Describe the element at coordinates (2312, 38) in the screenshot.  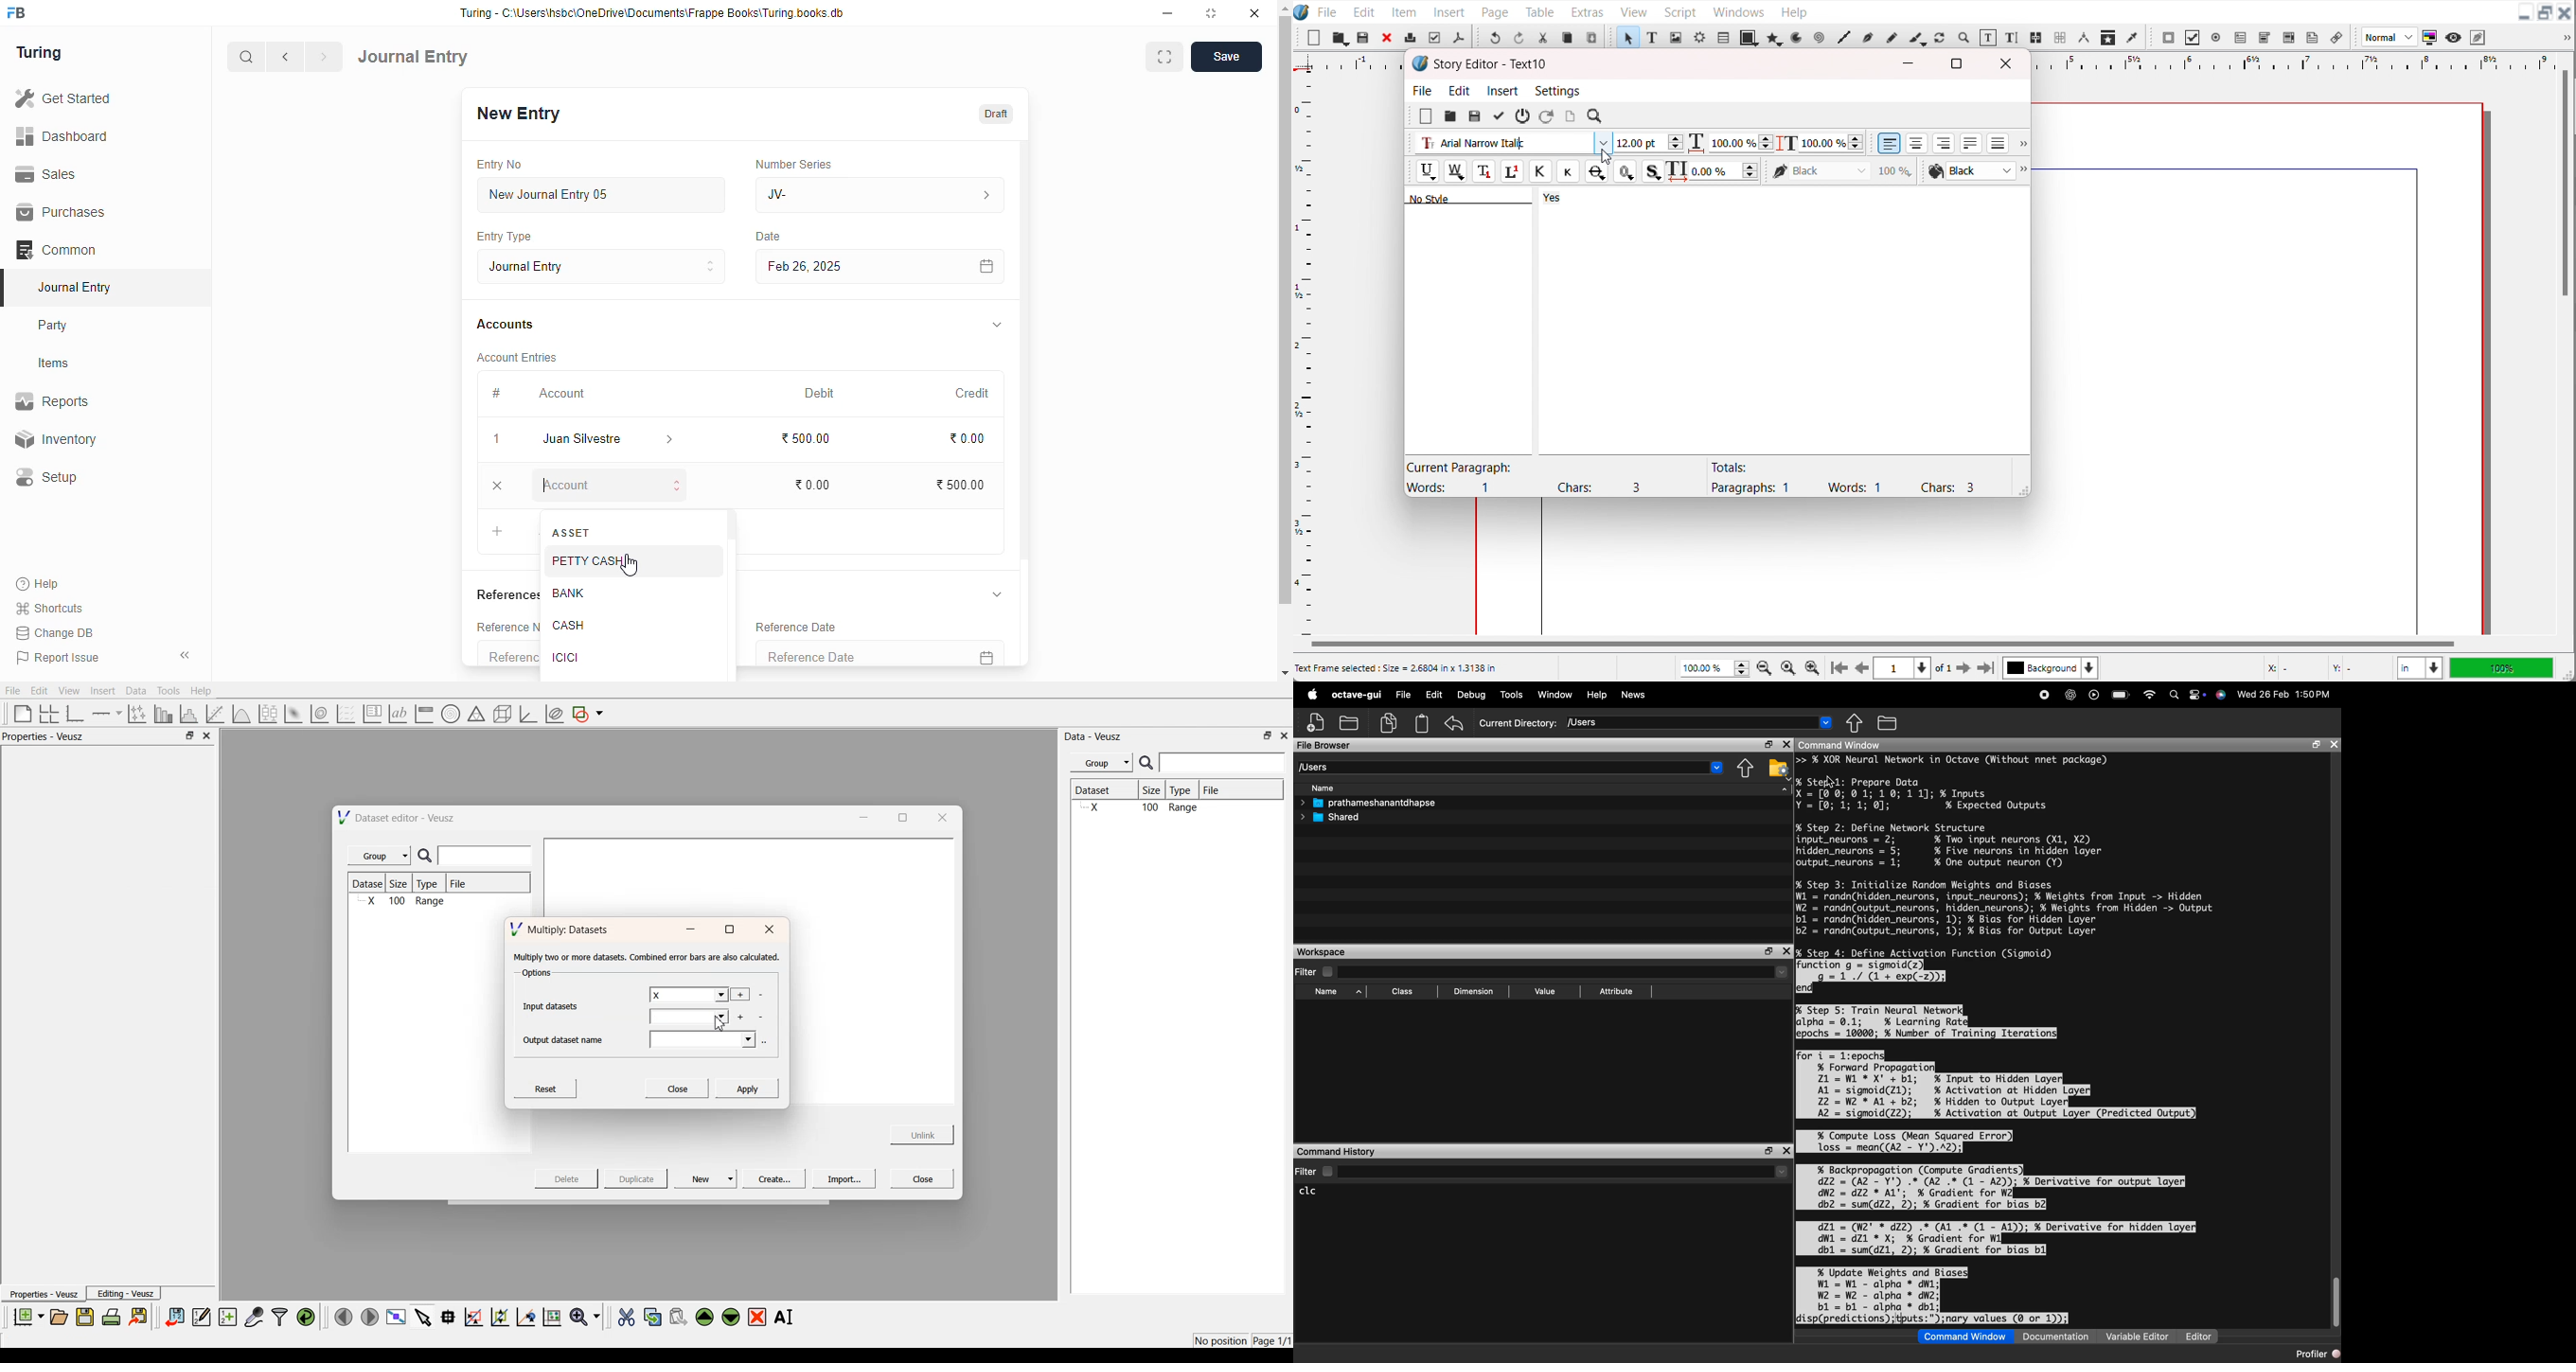
I see `Text Annotation` at that location.